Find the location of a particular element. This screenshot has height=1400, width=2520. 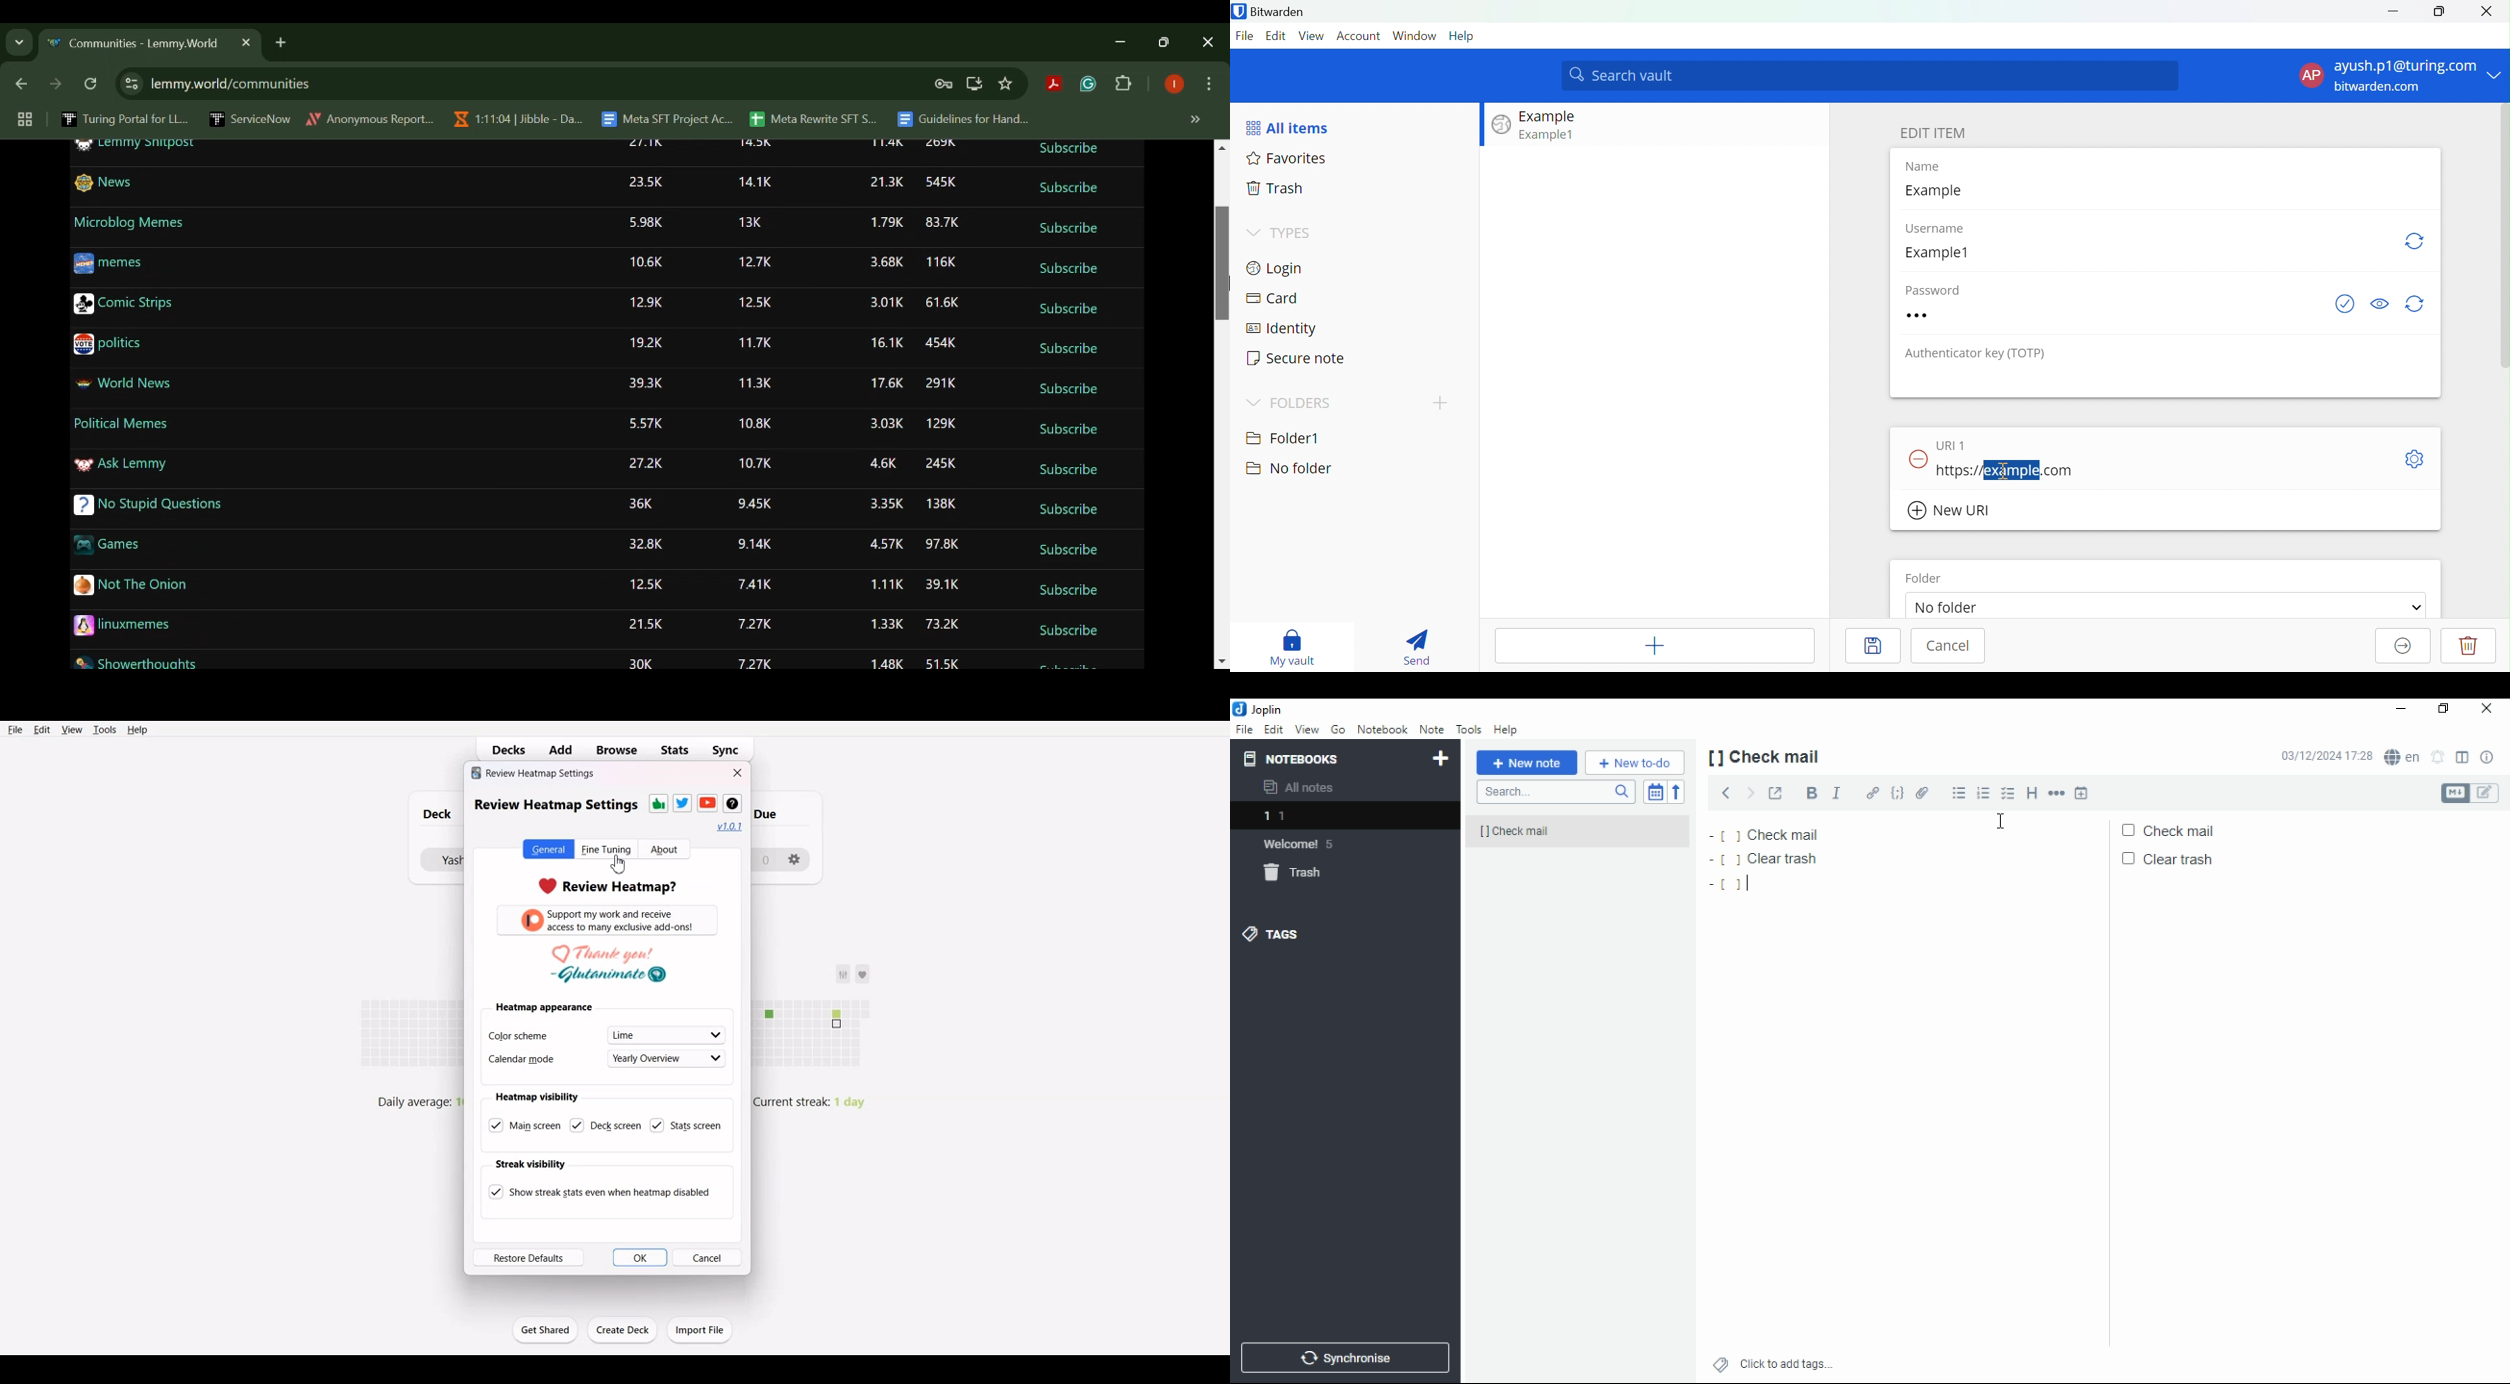

https://example.com is located at coordinates (2007, 473).